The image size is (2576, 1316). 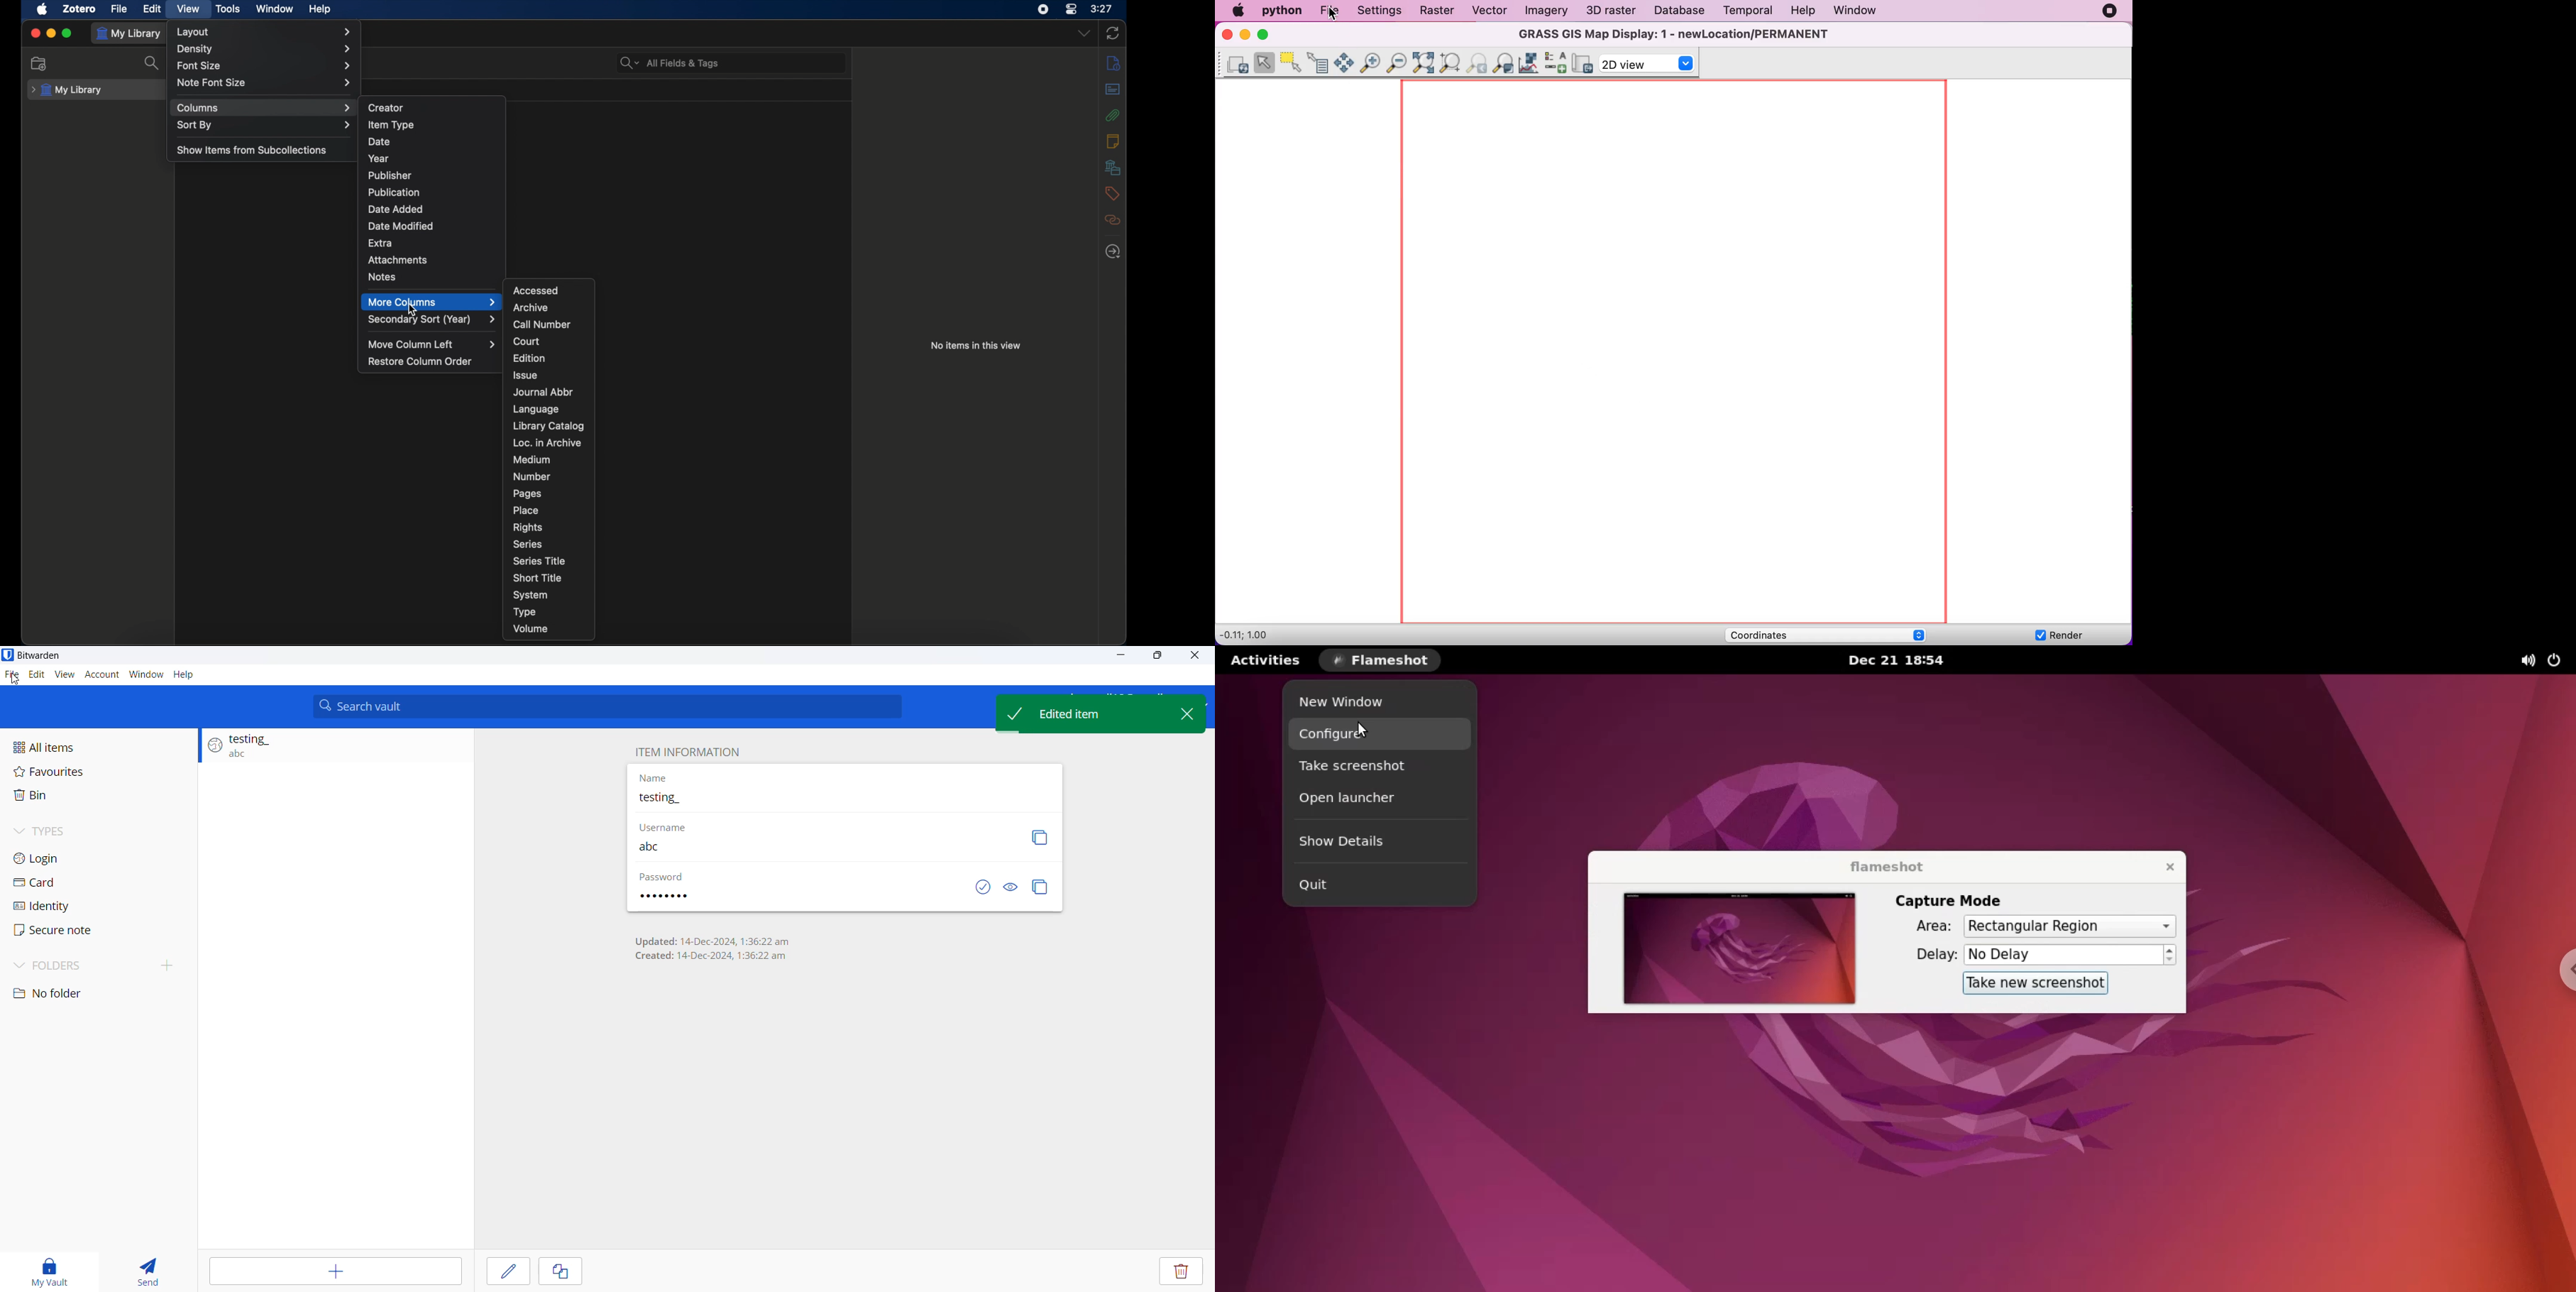 I want to click on close, so click(x=35, y=33).